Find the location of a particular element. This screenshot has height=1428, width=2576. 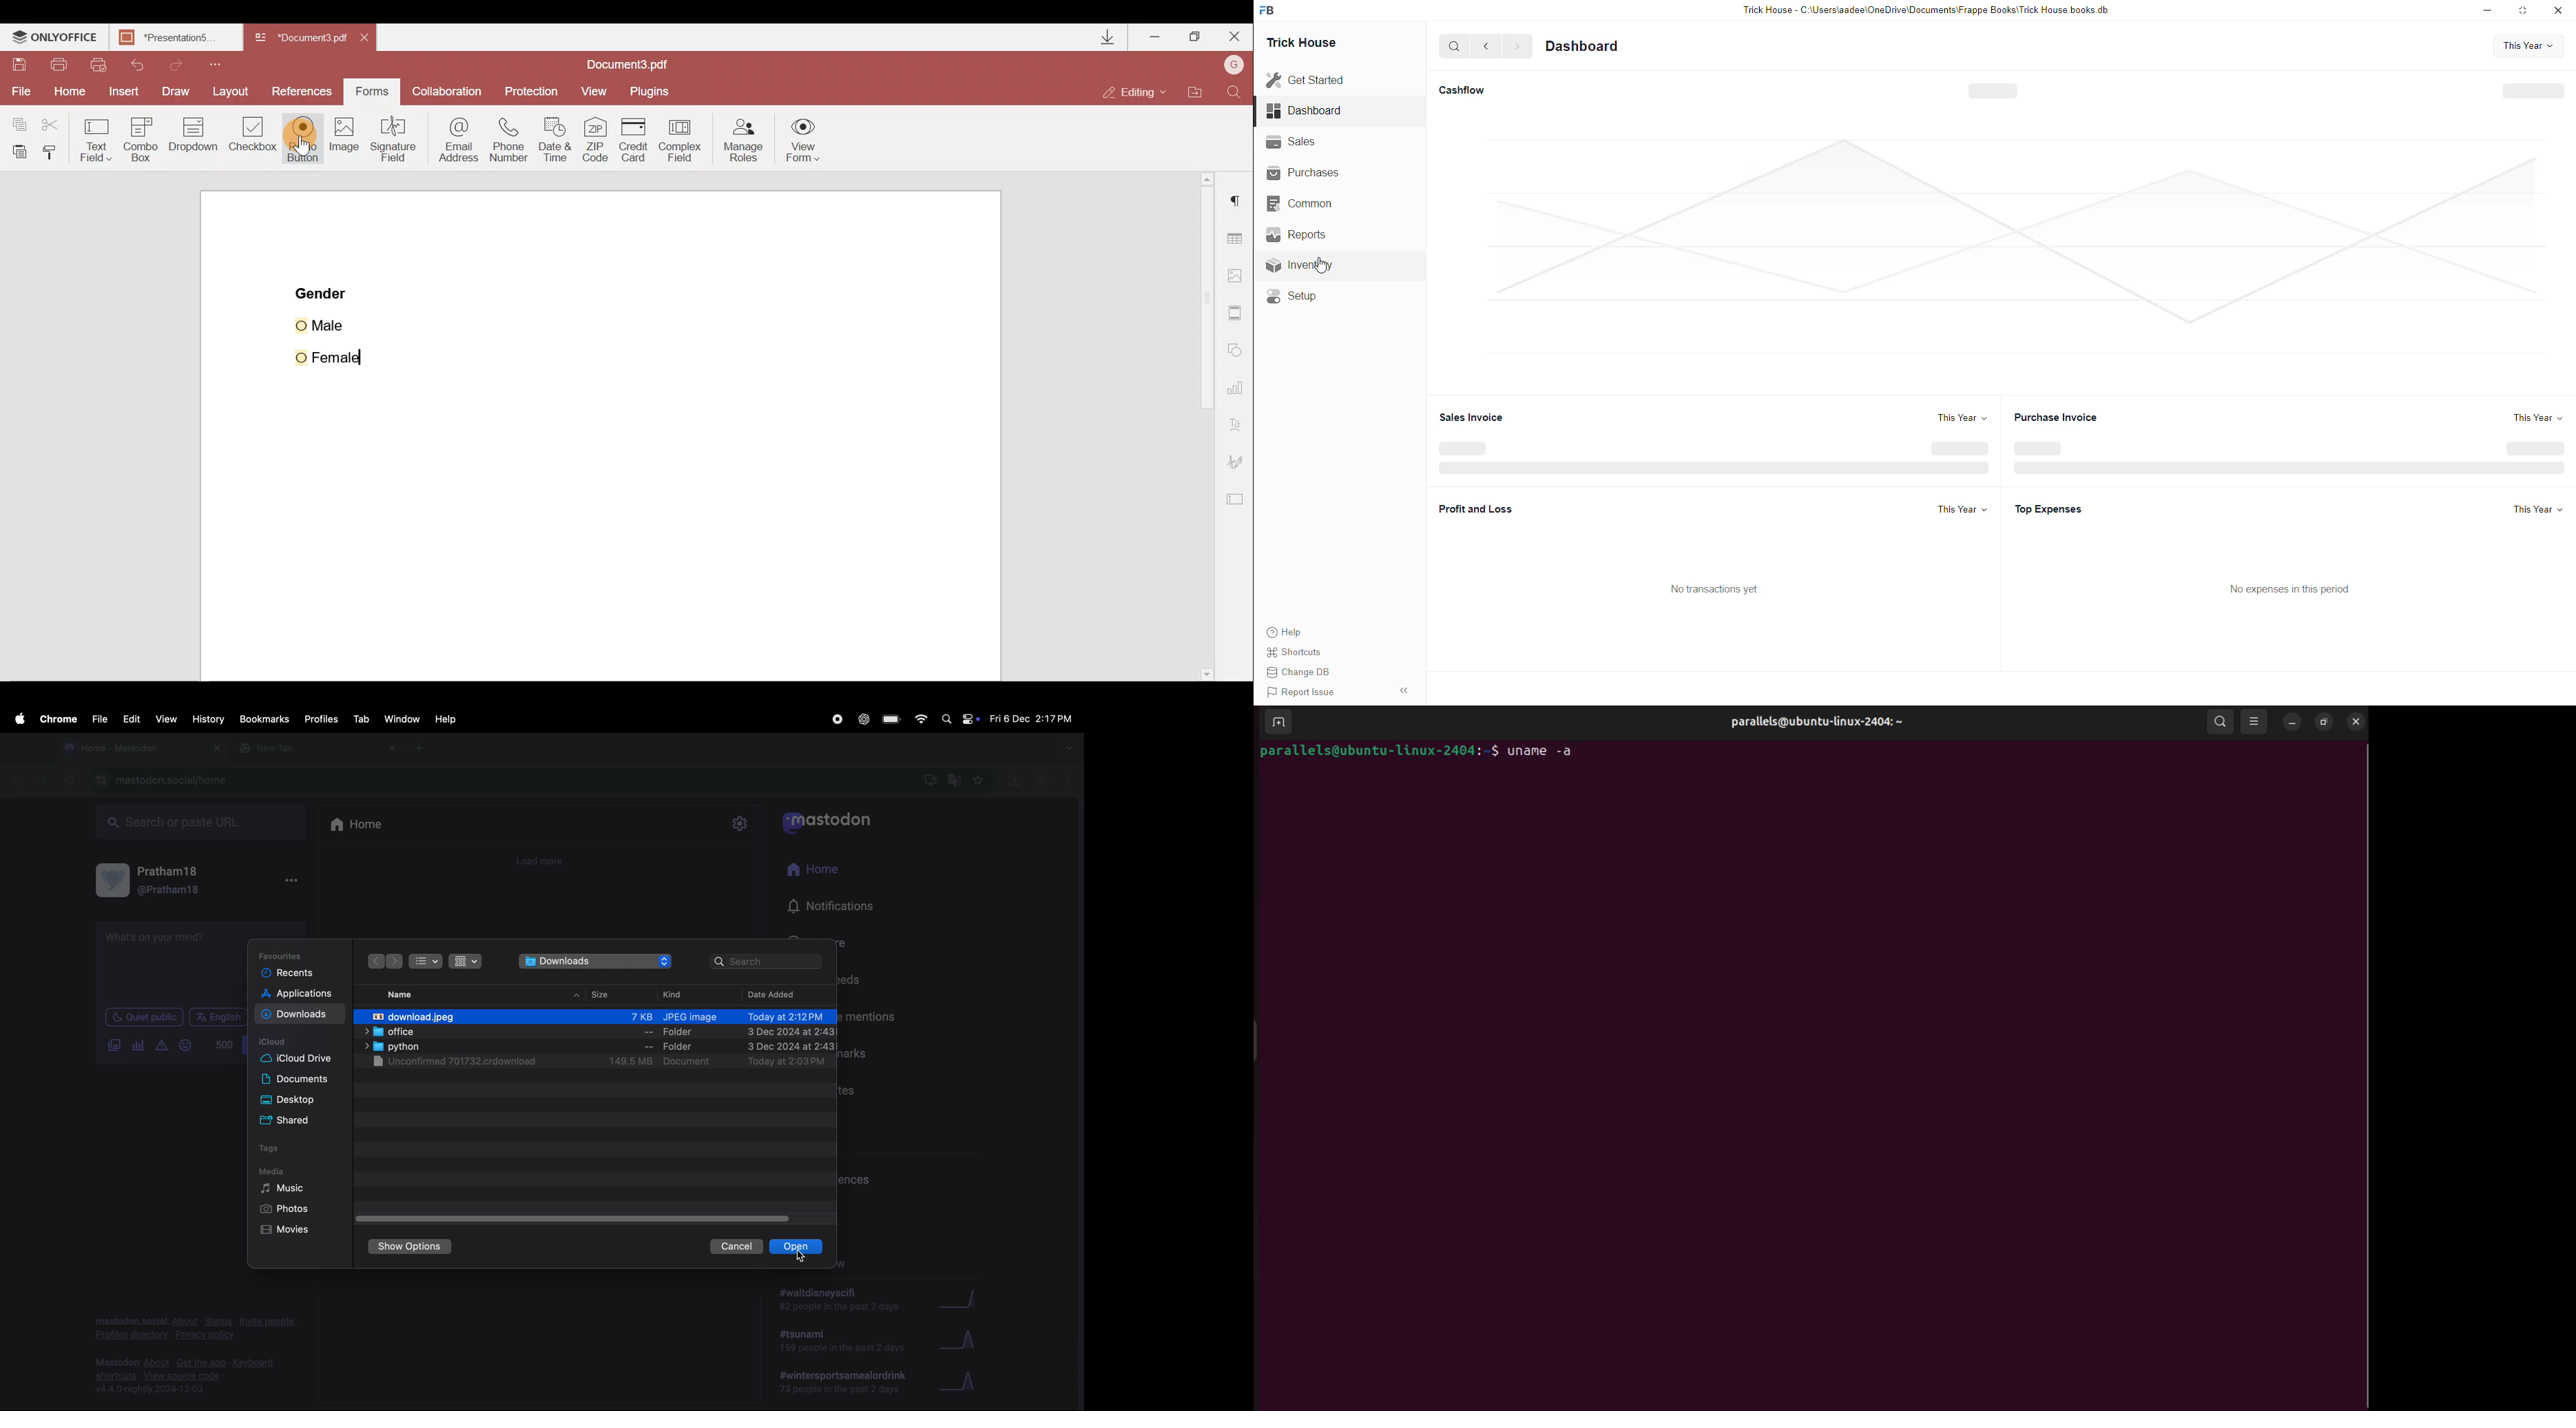

Shortcuts is located at coordinates (1300, 654).